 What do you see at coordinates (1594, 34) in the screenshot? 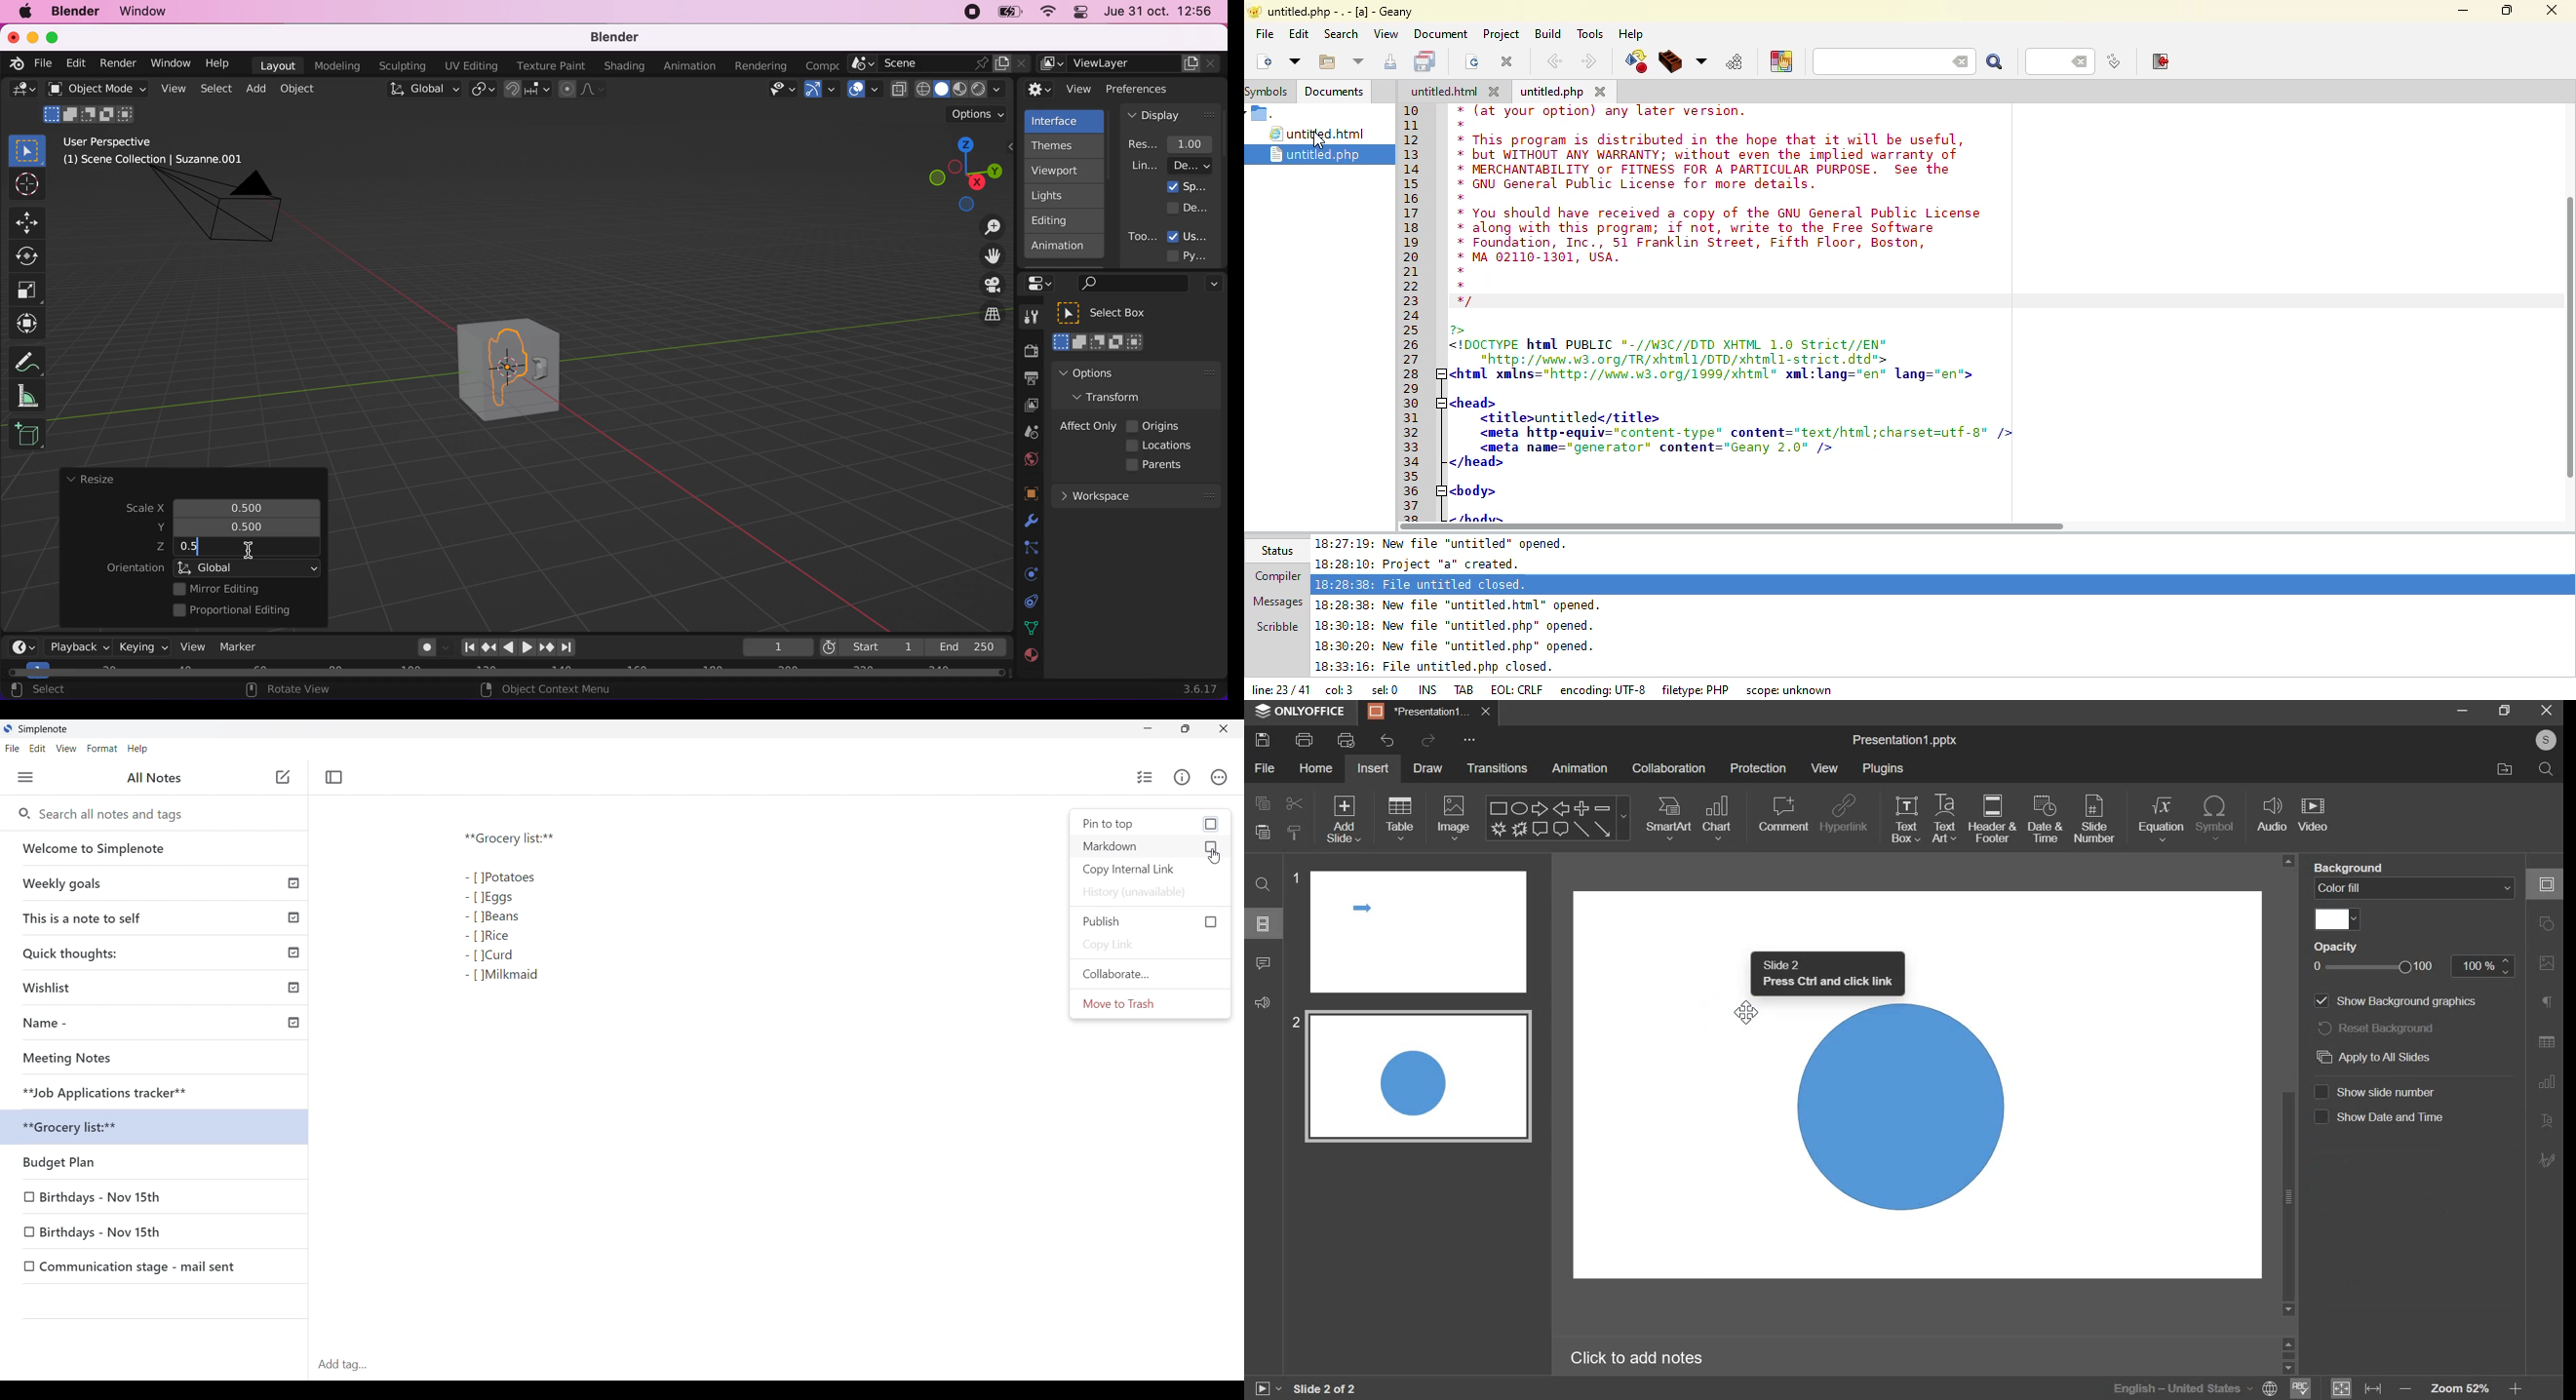
I see `tools` at bounding box center [1594, 34].